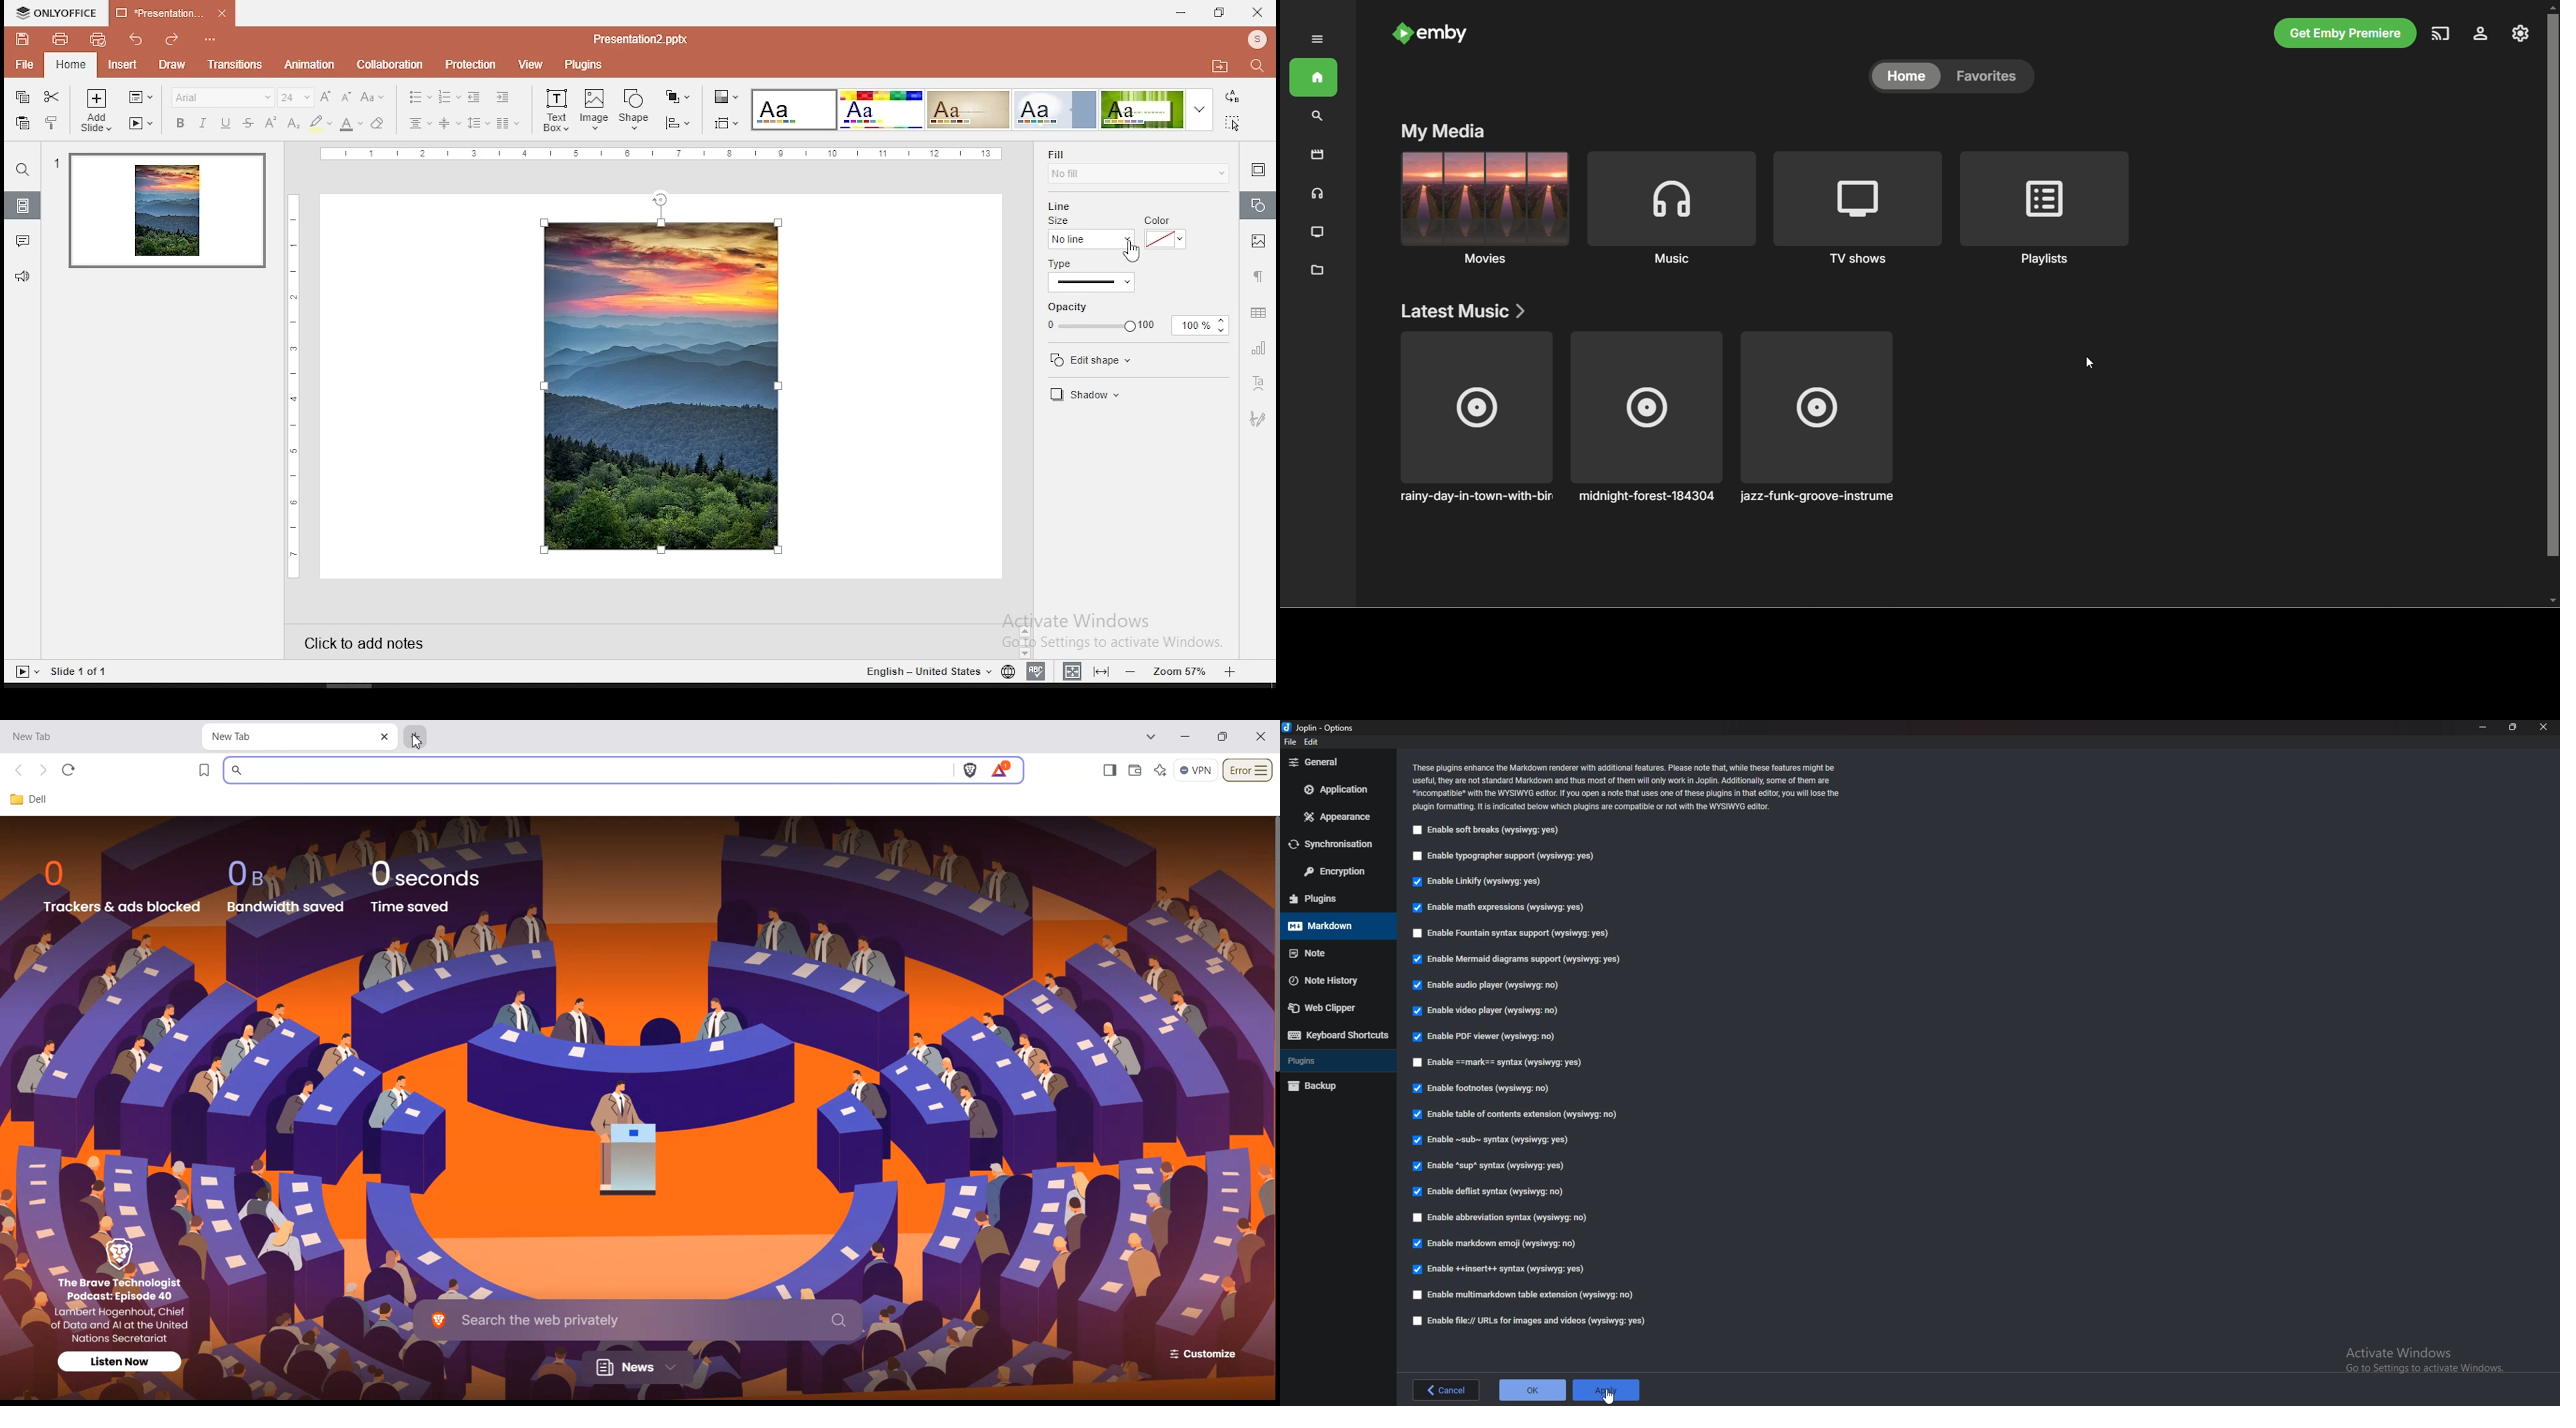 The height and width of the screenshot is (1428, 2576). What do you see at coordinates (125, 1309) in the screenshot?
I see `The Brave TechnologistCC — 409 La Hogenhout, Chief‘of Data and Al at the UnitedNations Secretariat ` at bounding box center [125, 1309].